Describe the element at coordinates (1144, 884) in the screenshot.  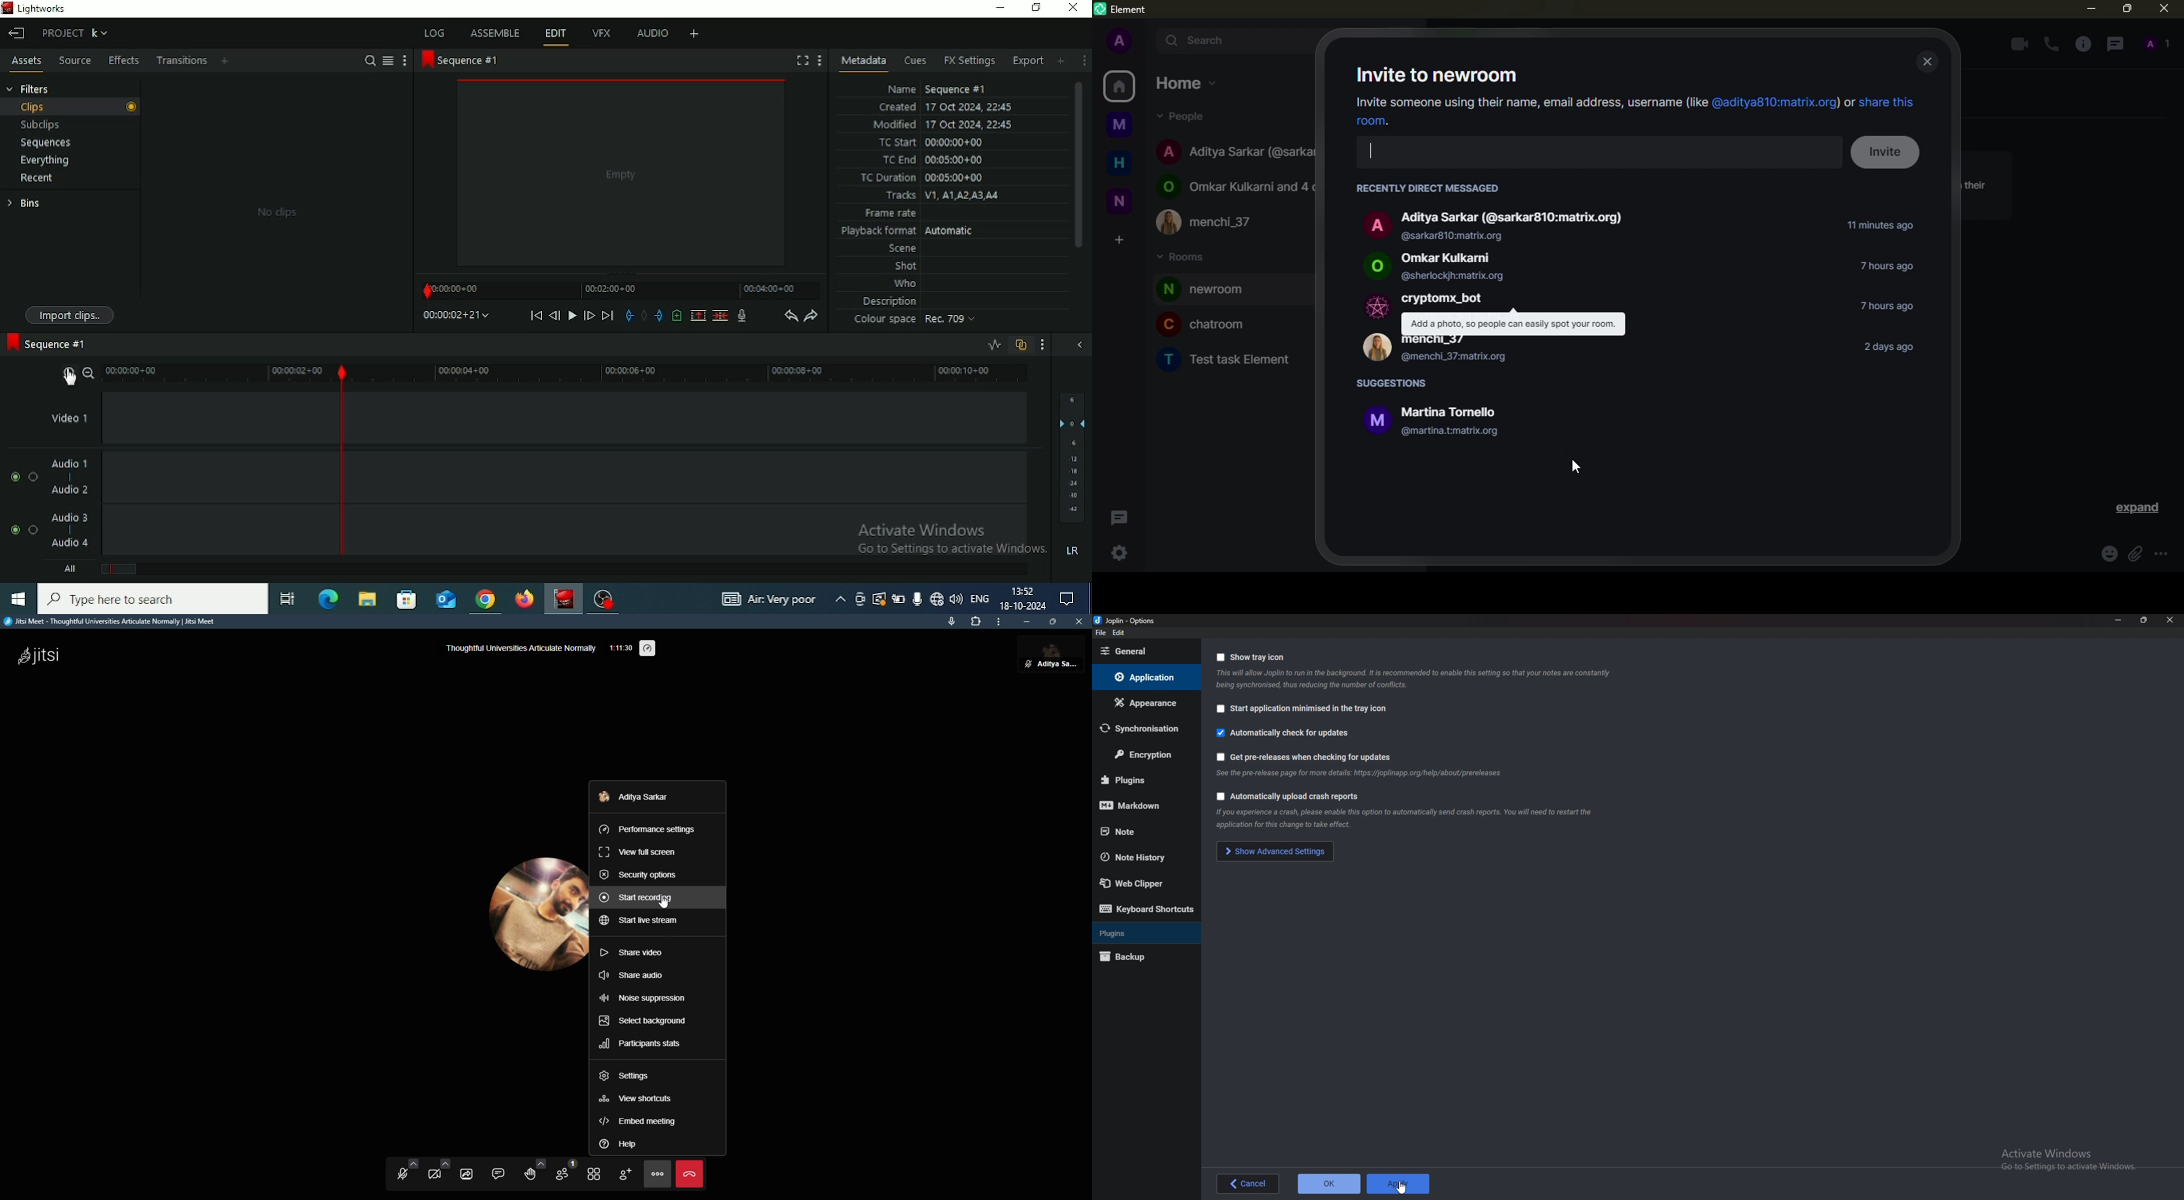
I see `Web Clipper` at that location.